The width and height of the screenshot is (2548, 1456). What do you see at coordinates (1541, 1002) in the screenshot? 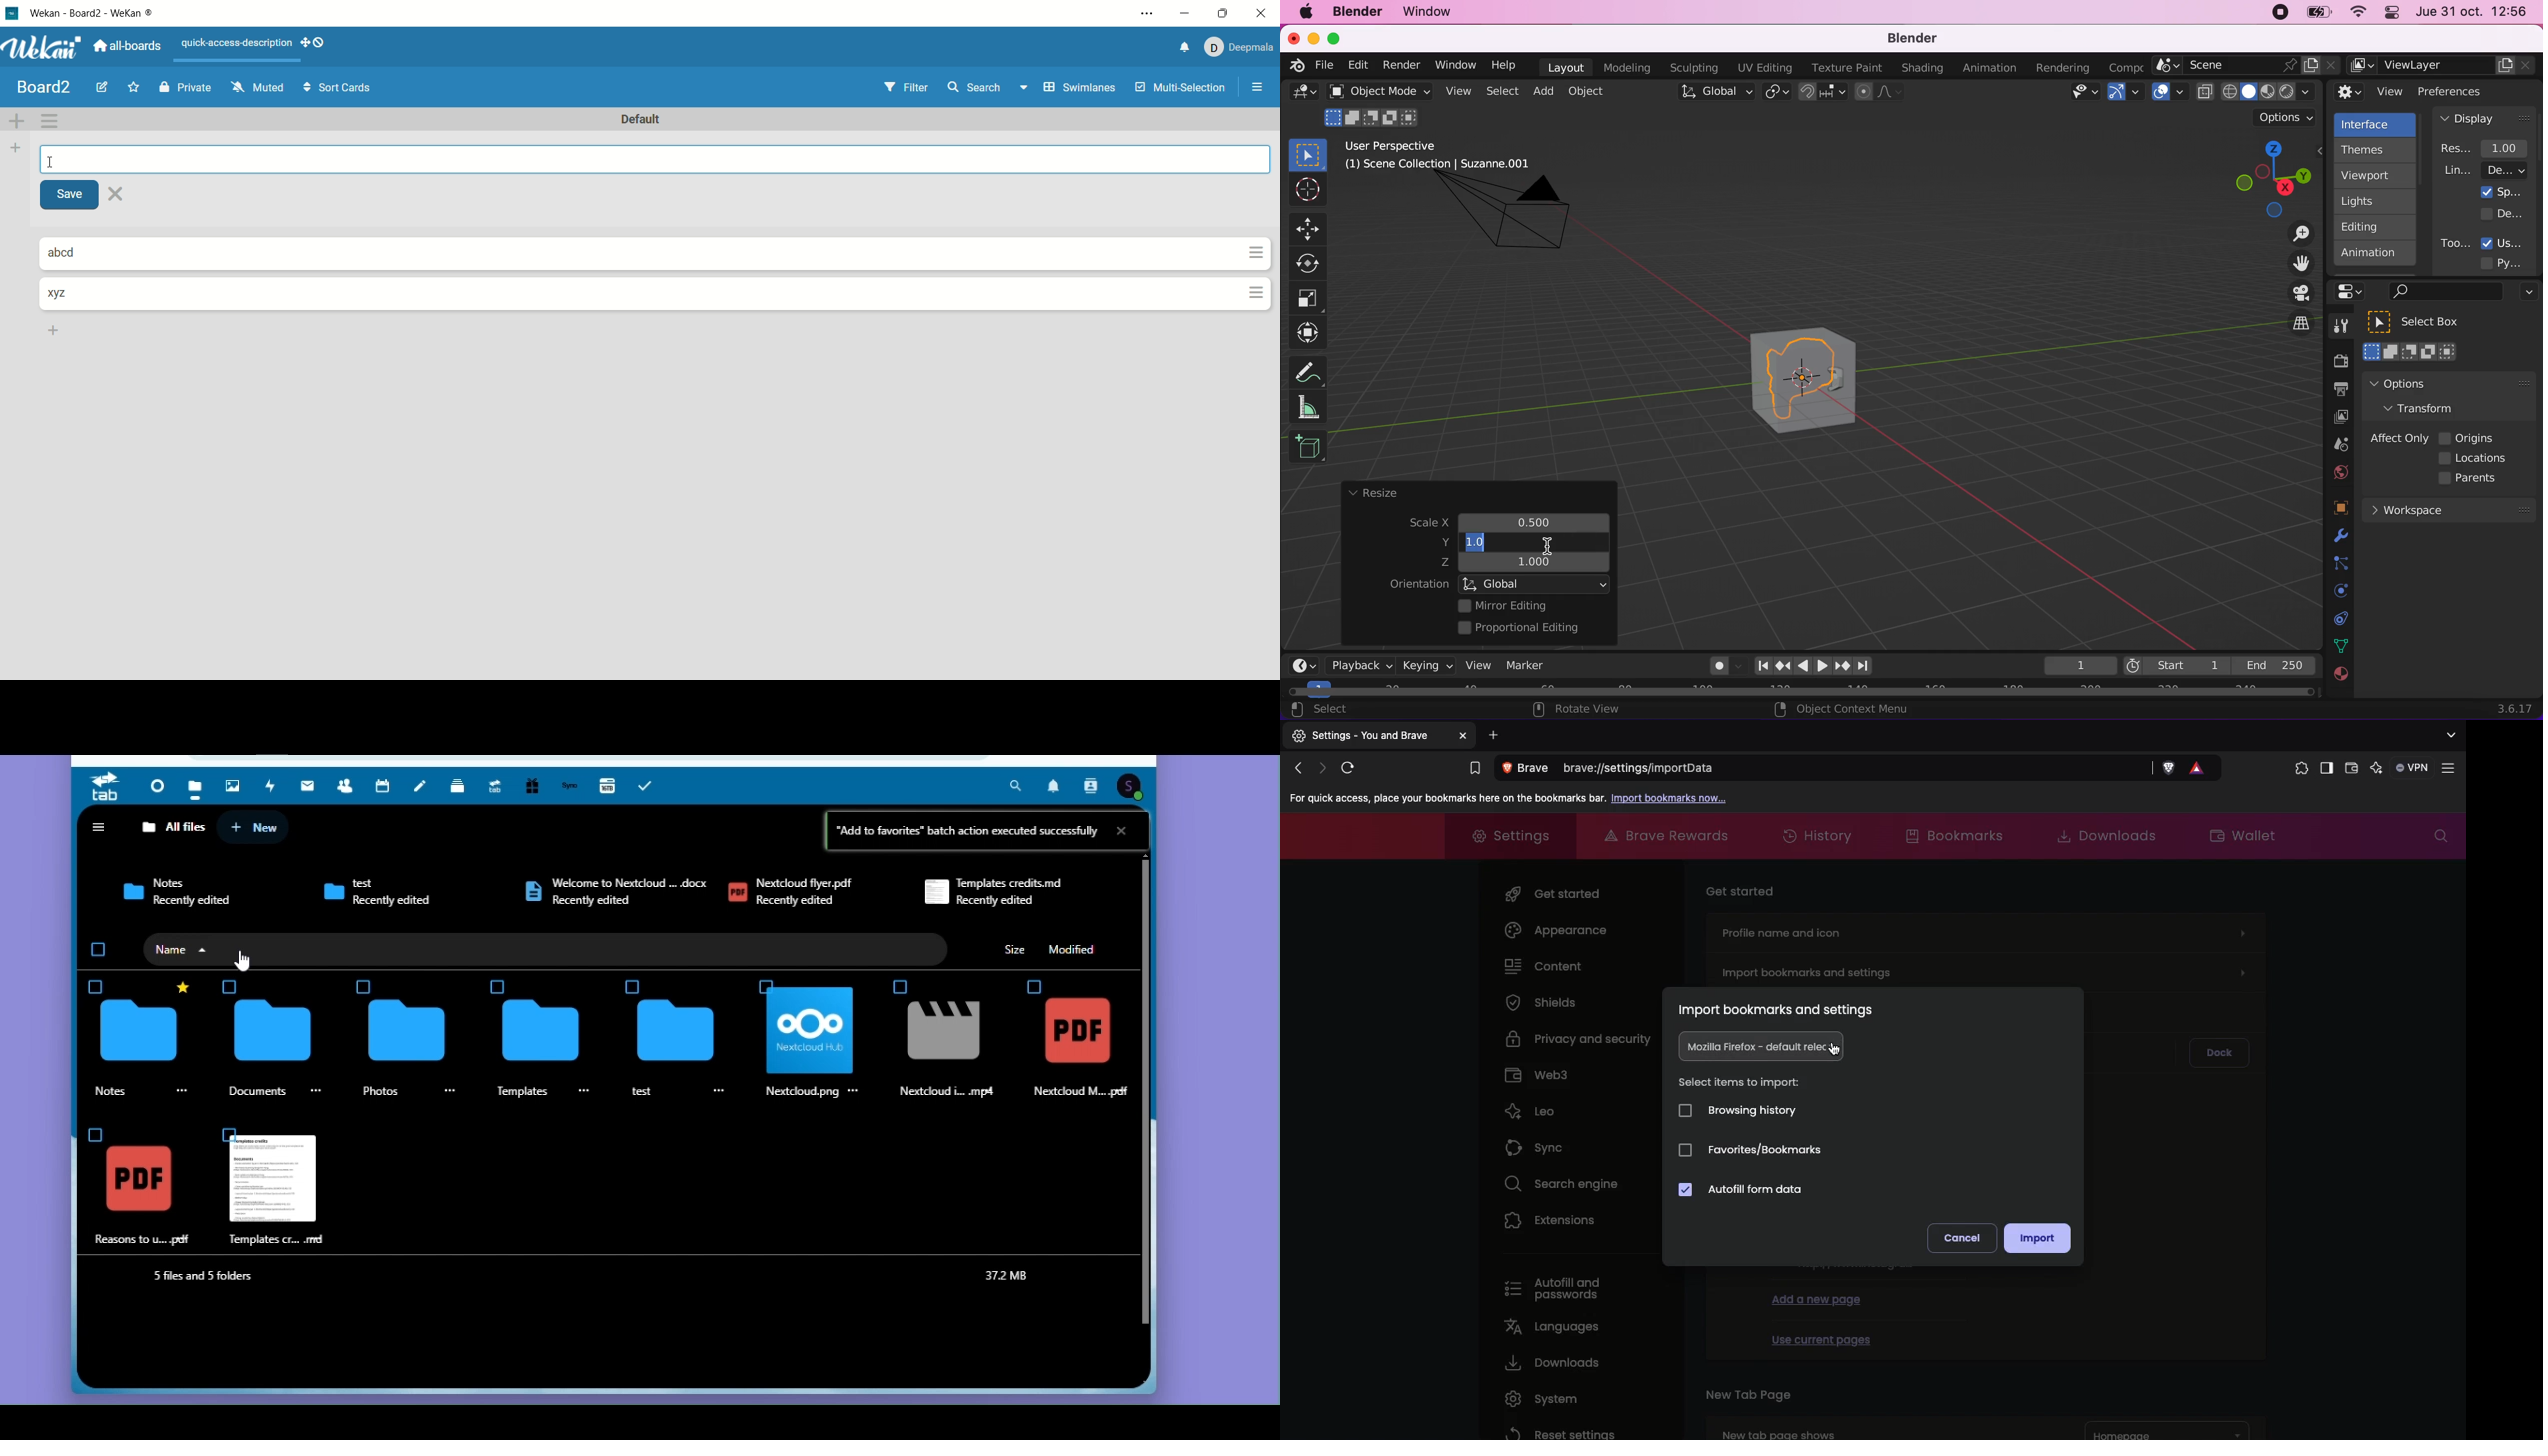
I see `Shields` at bounding box center [1541, 1002].